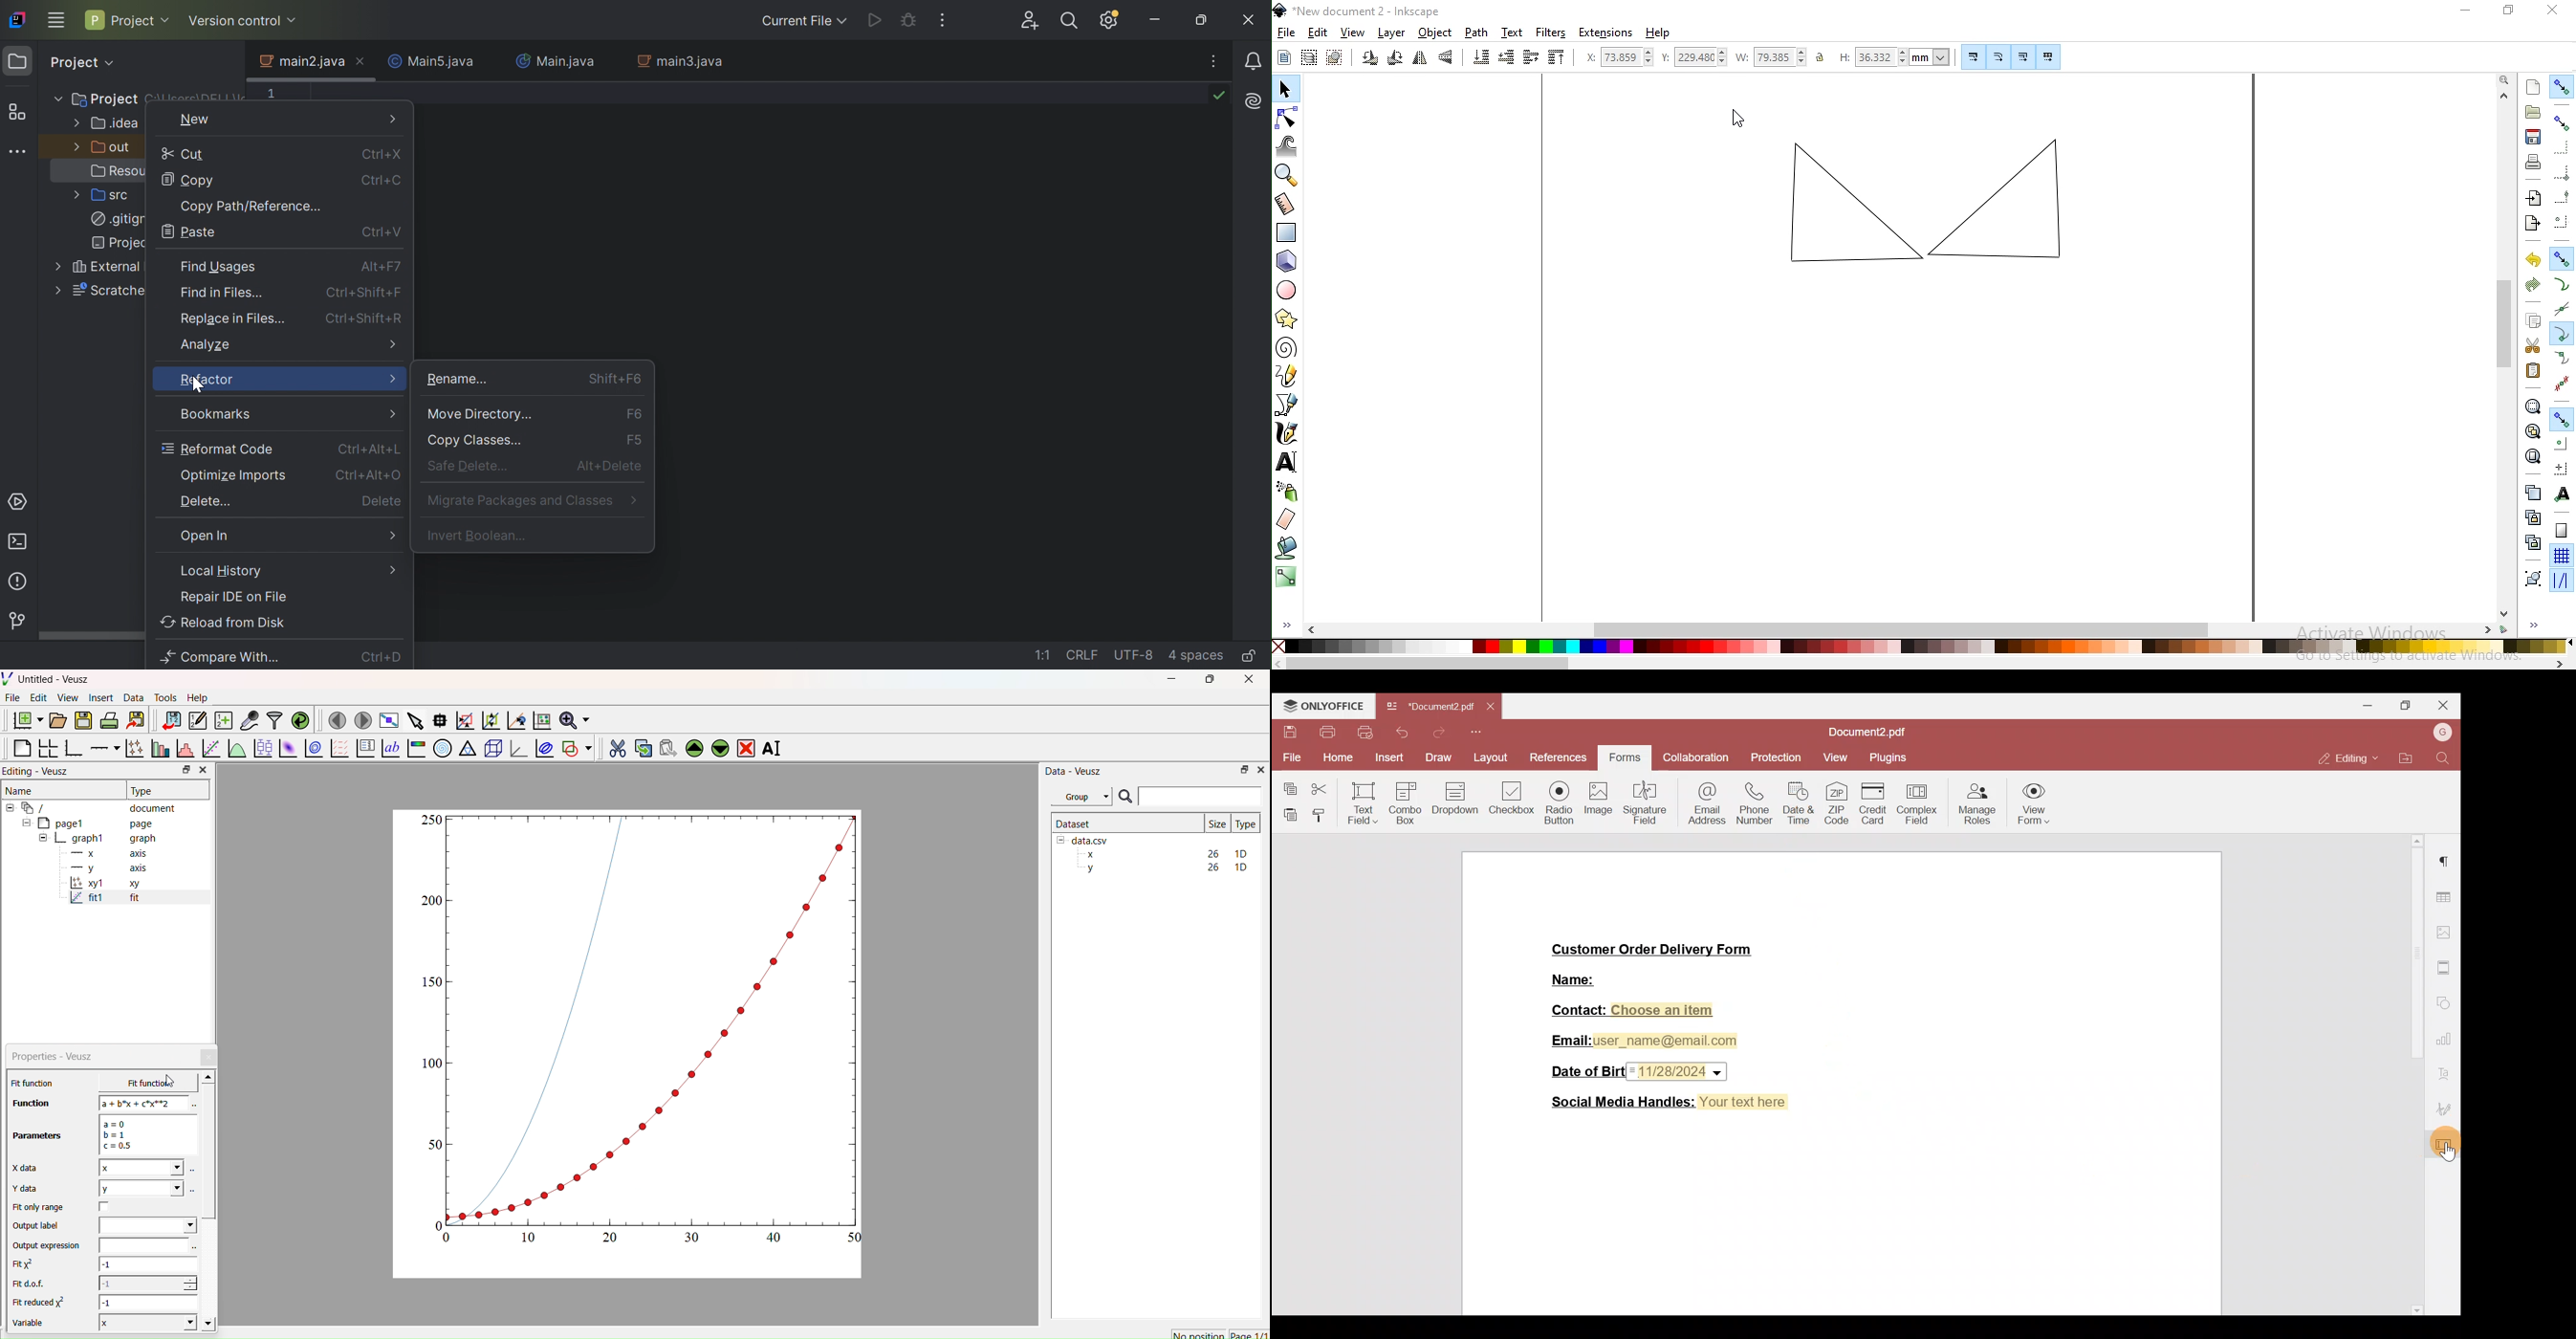 This screenshot has height=1344, width=2576. I want to click on a= 0 b=1 c = 0.5, so click(146, 1135).